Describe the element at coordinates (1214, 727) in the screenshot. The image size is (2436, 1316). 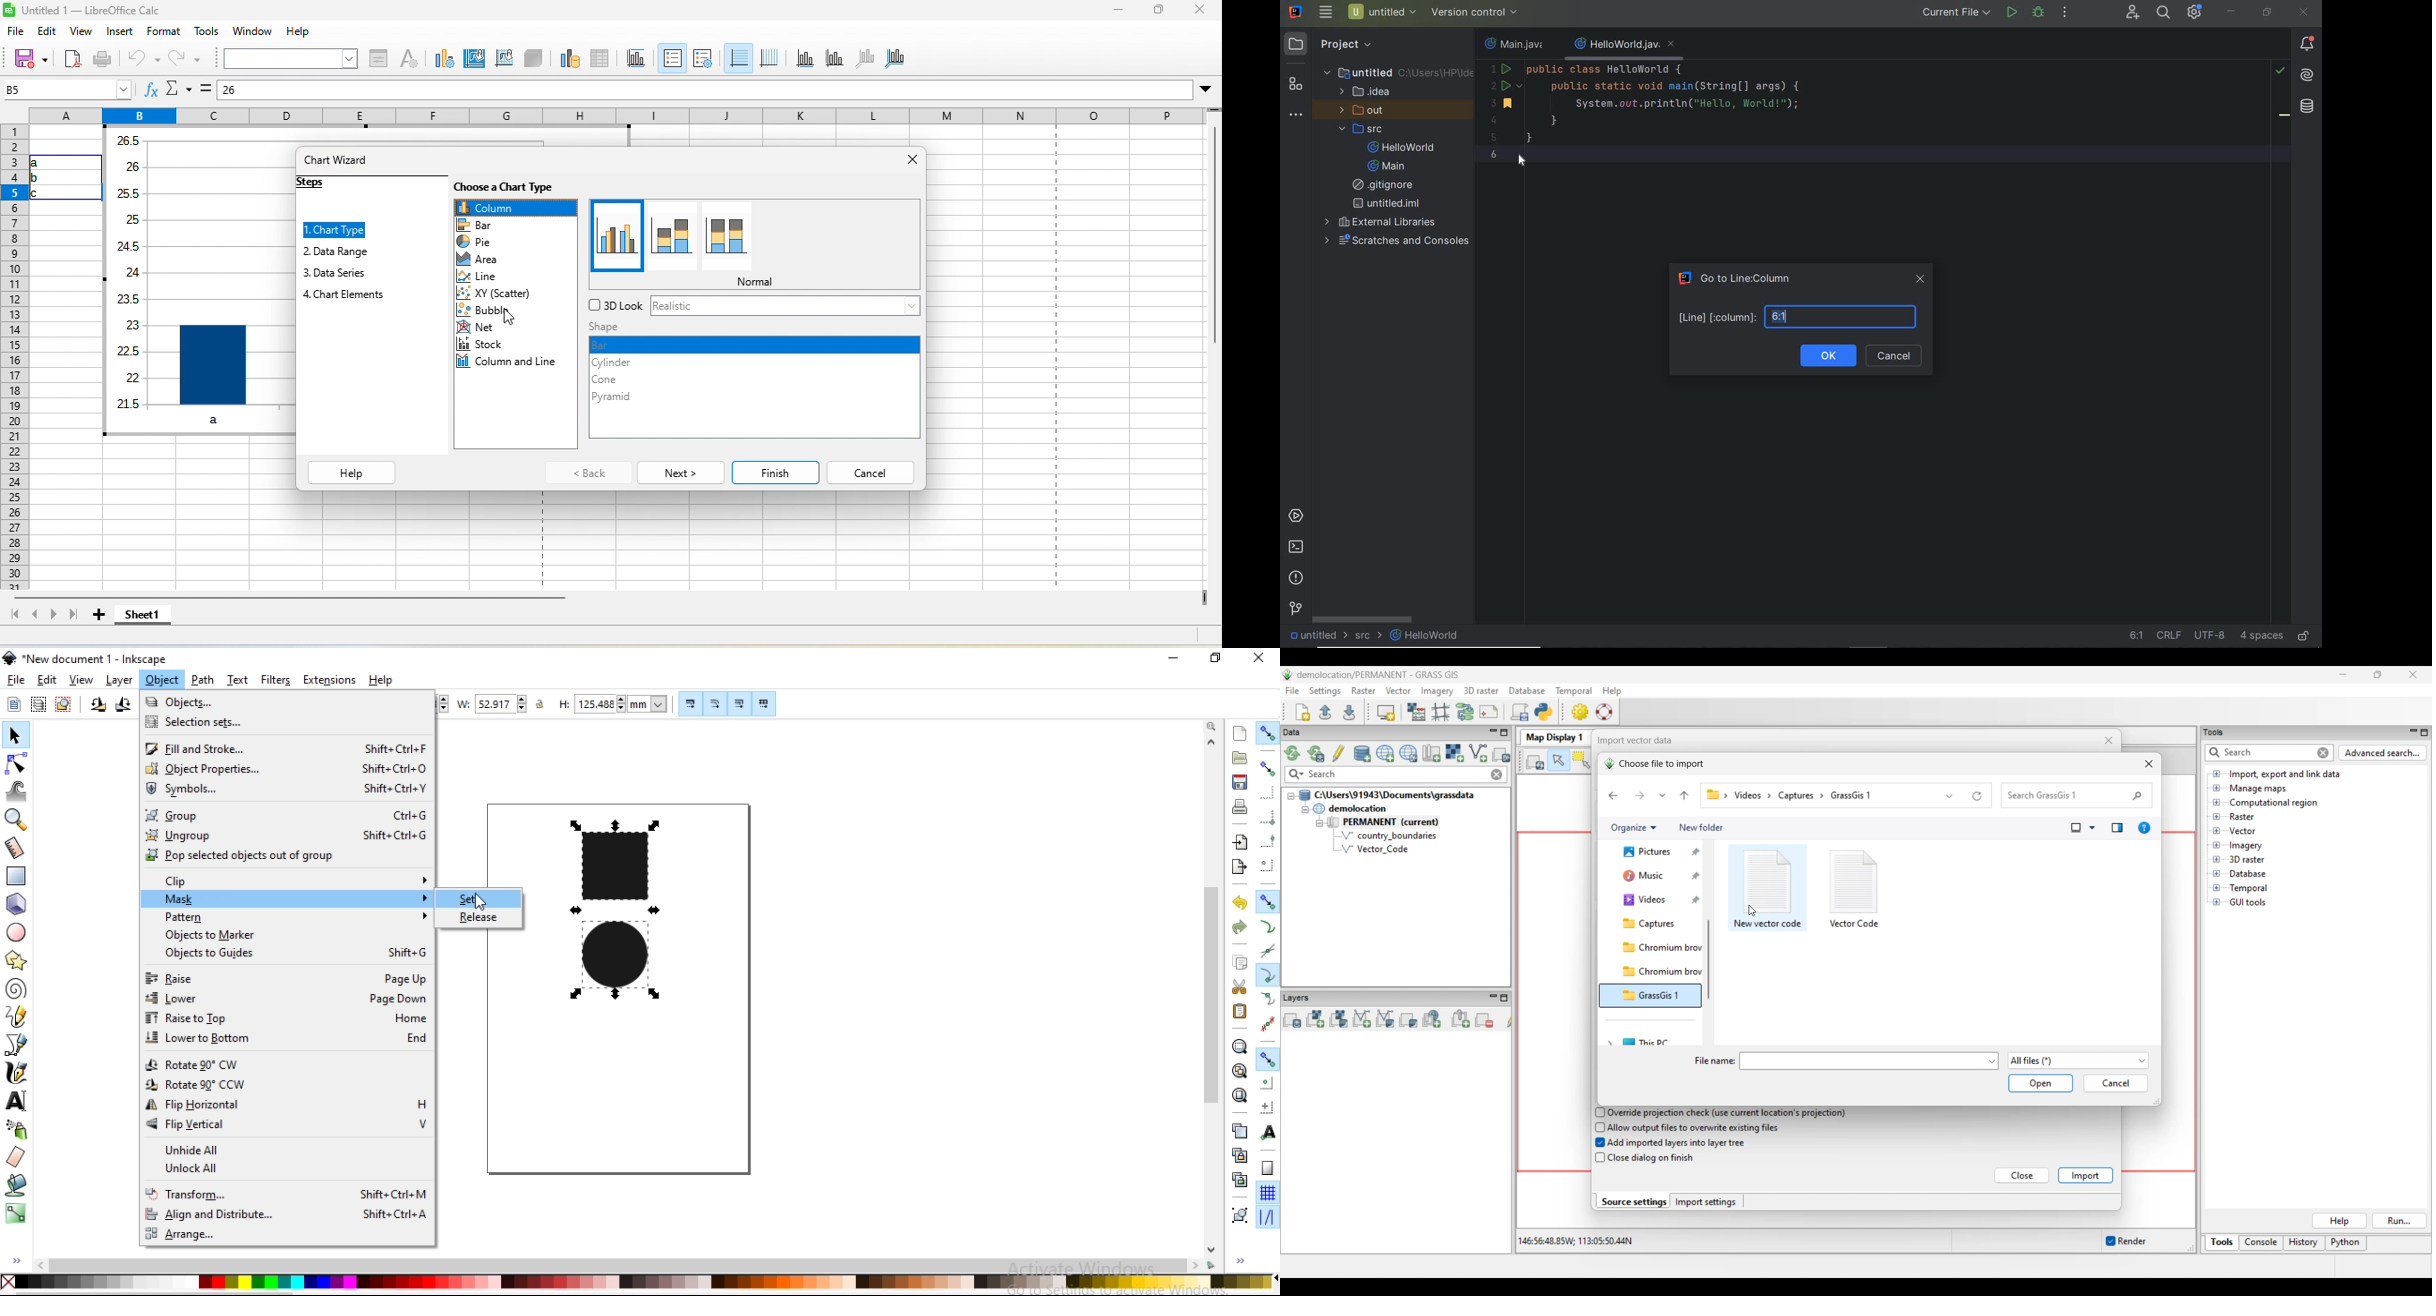
I see `zoom` at that location.